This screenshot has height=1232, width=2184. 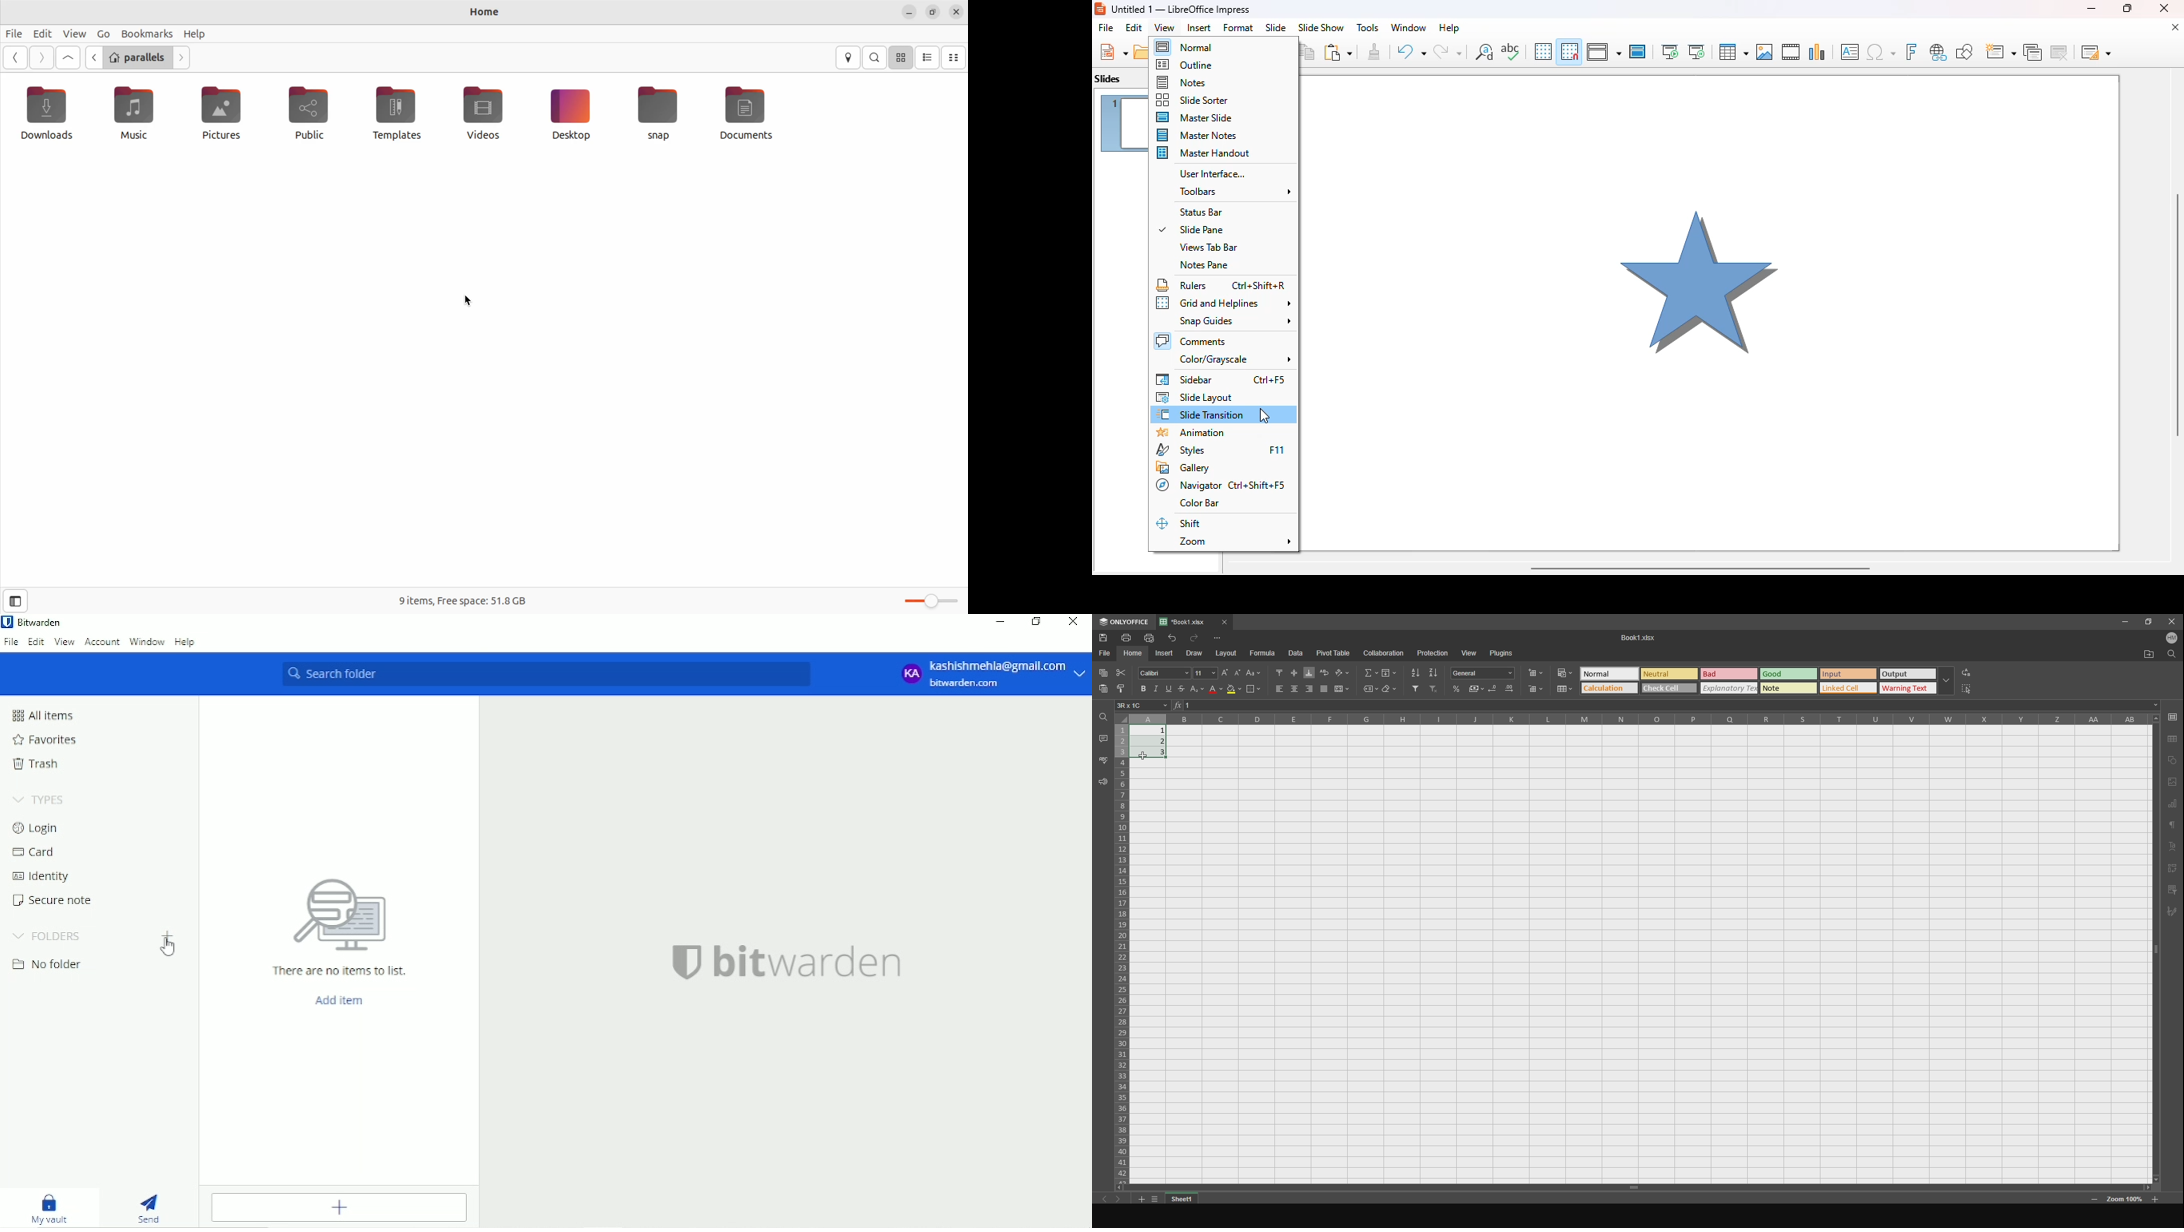 I want to click on , so click(x=1563, y=671).